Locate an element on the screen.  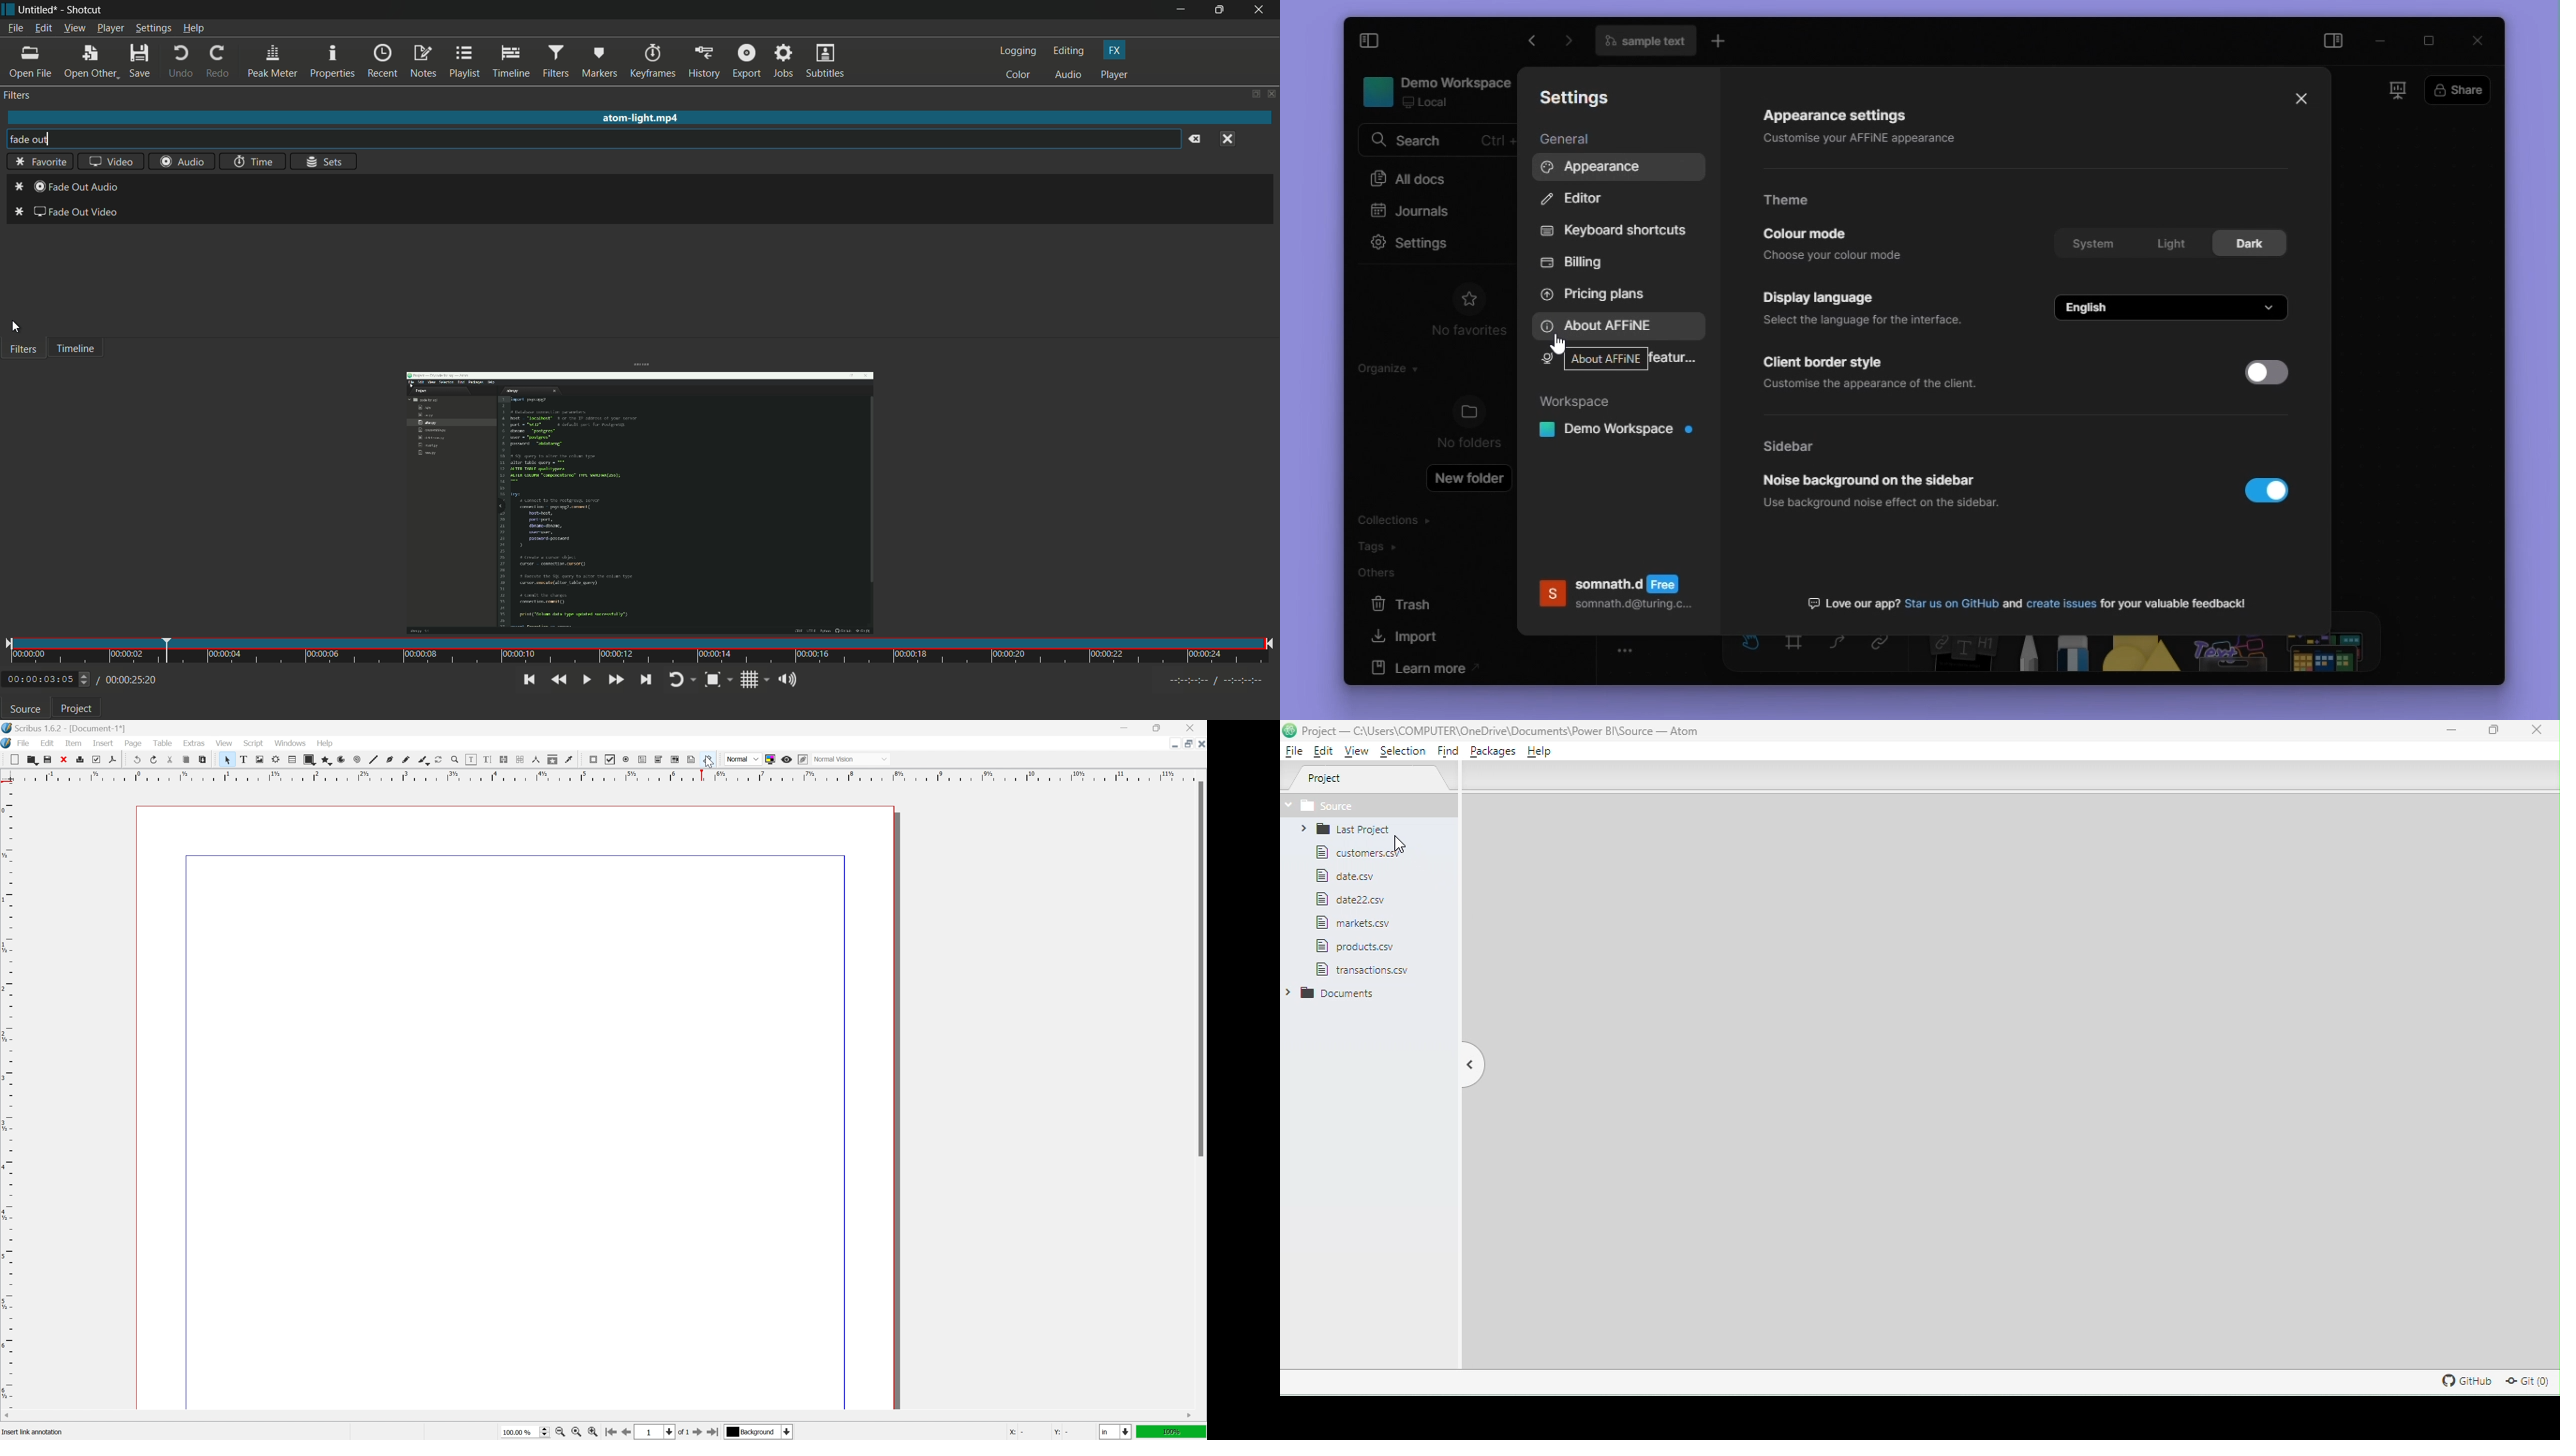
player is located at coordinates (1115, 75).